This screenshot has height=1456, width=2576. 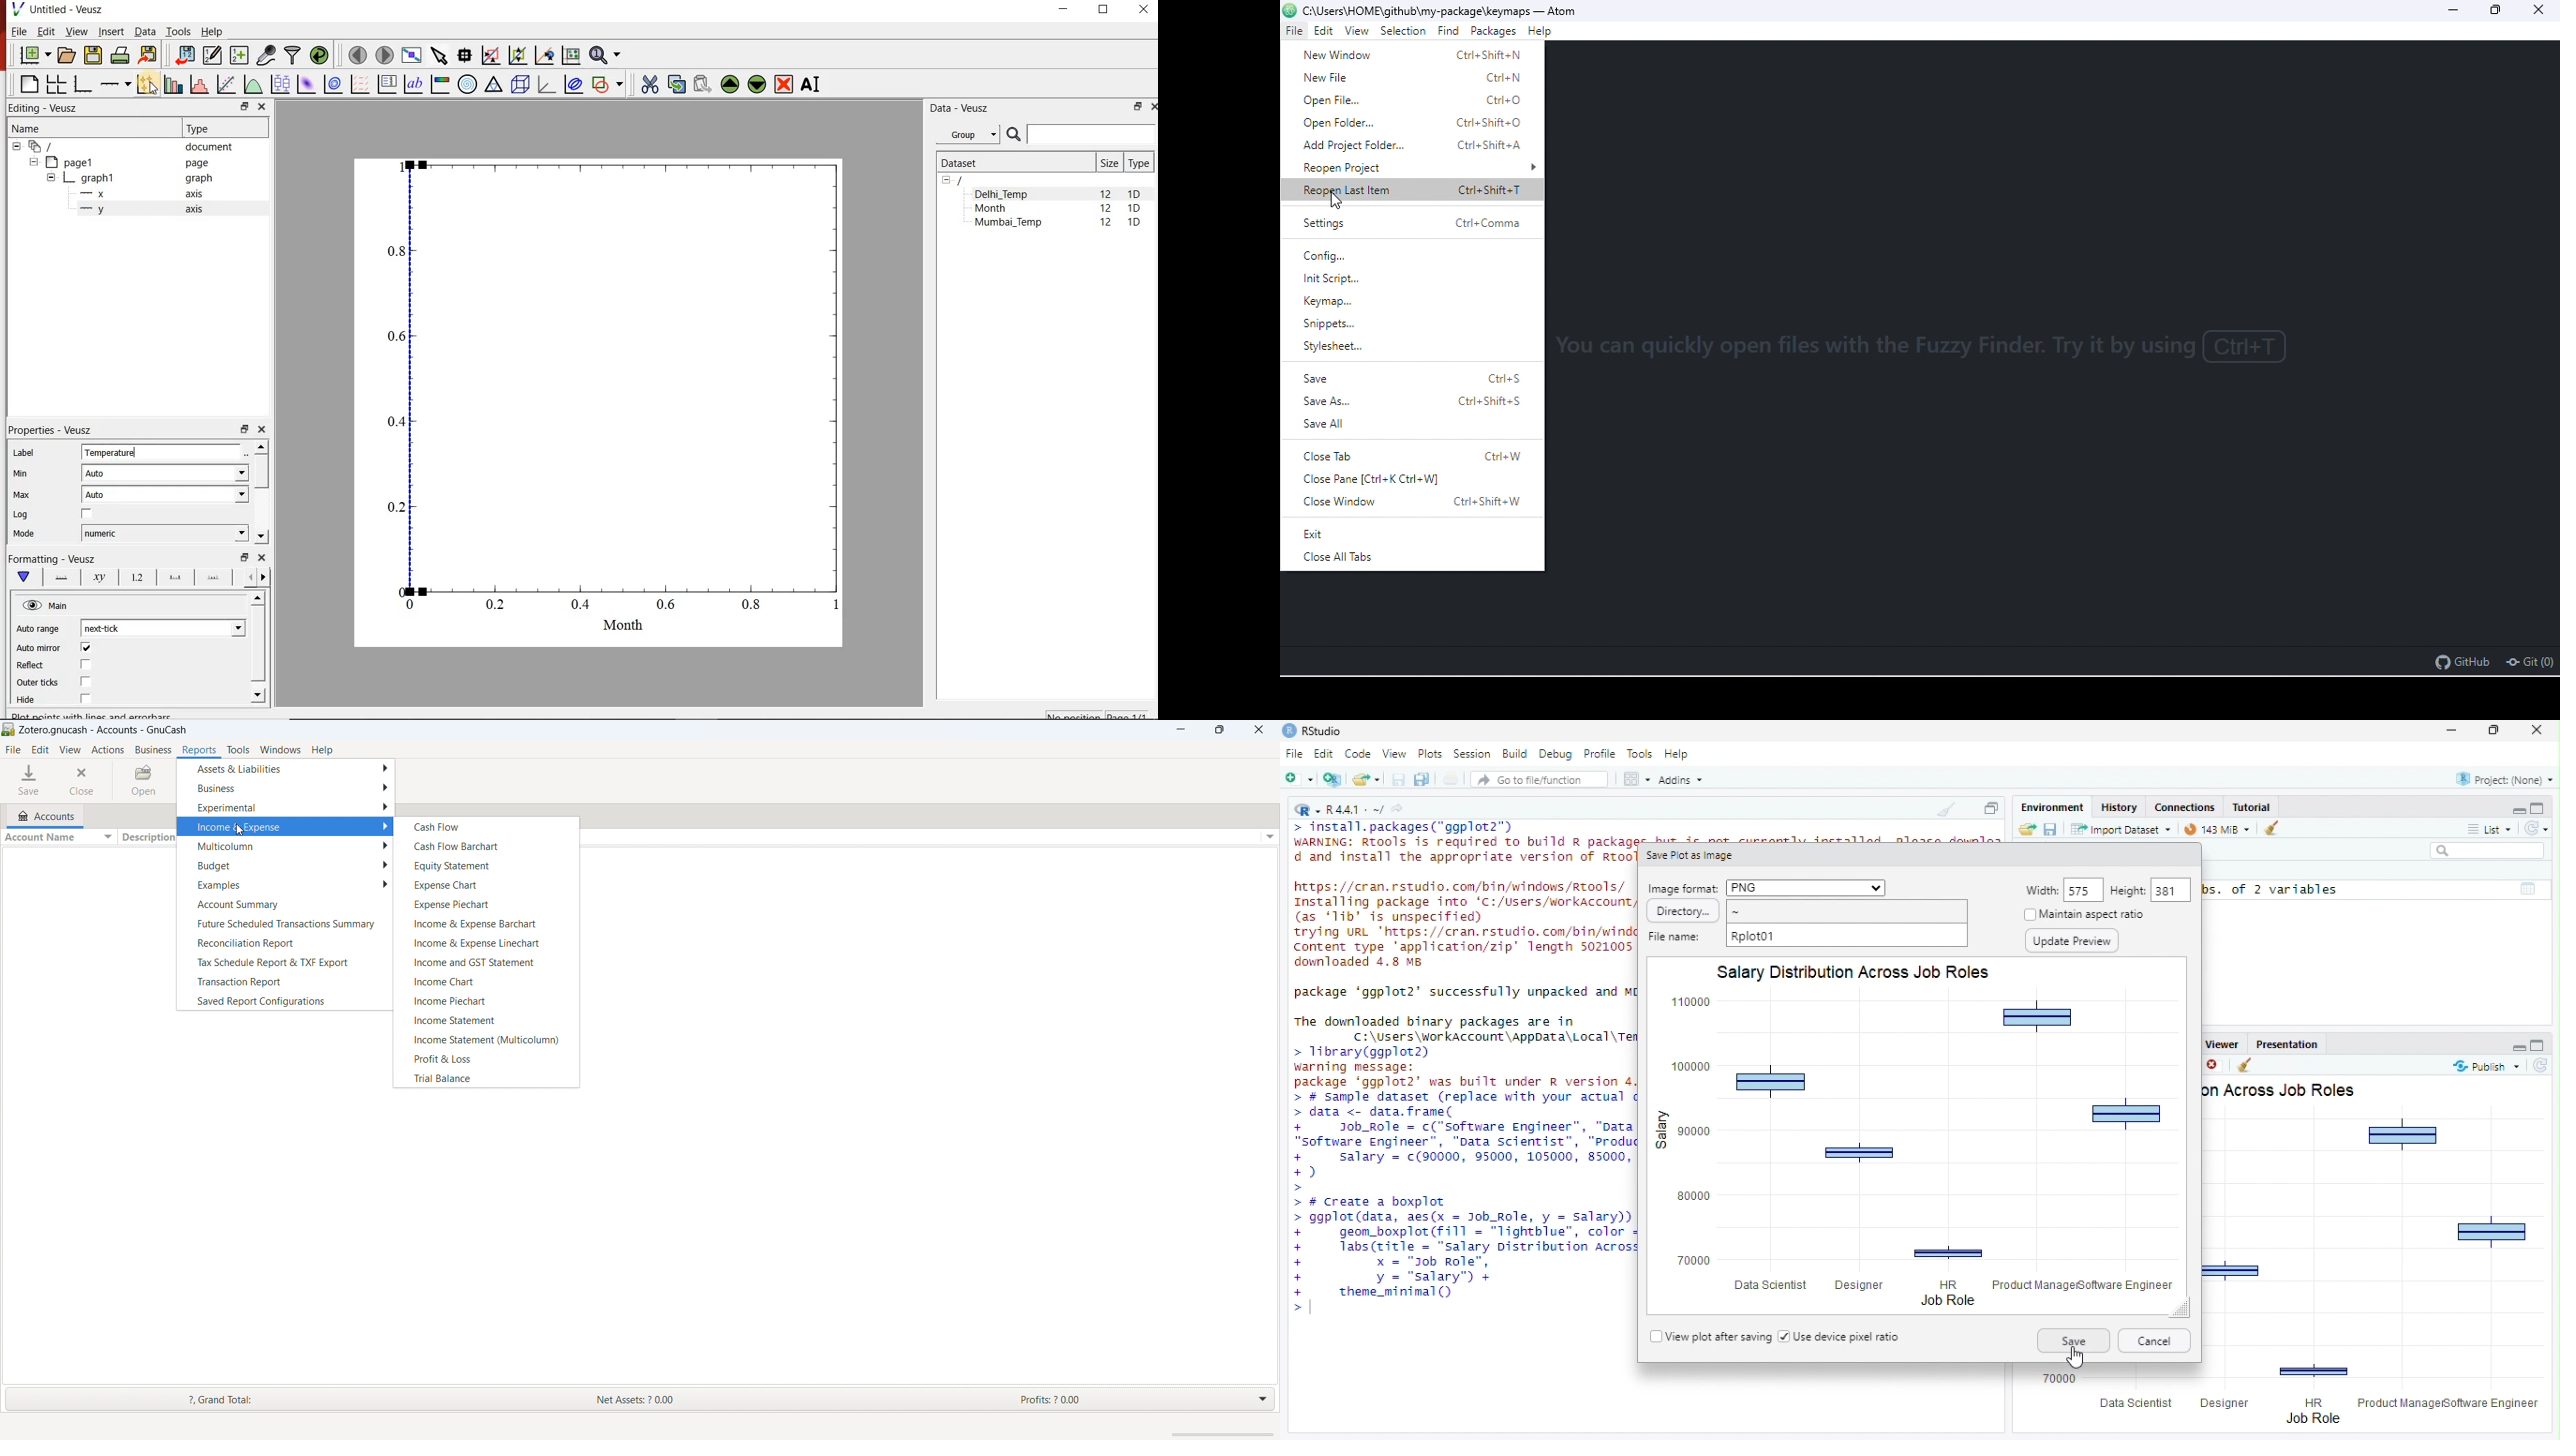 What do you see at coordinates (2249, 1065) in the screenshot?
I see `Clear all plots` at bounding box center [2249, 1065].